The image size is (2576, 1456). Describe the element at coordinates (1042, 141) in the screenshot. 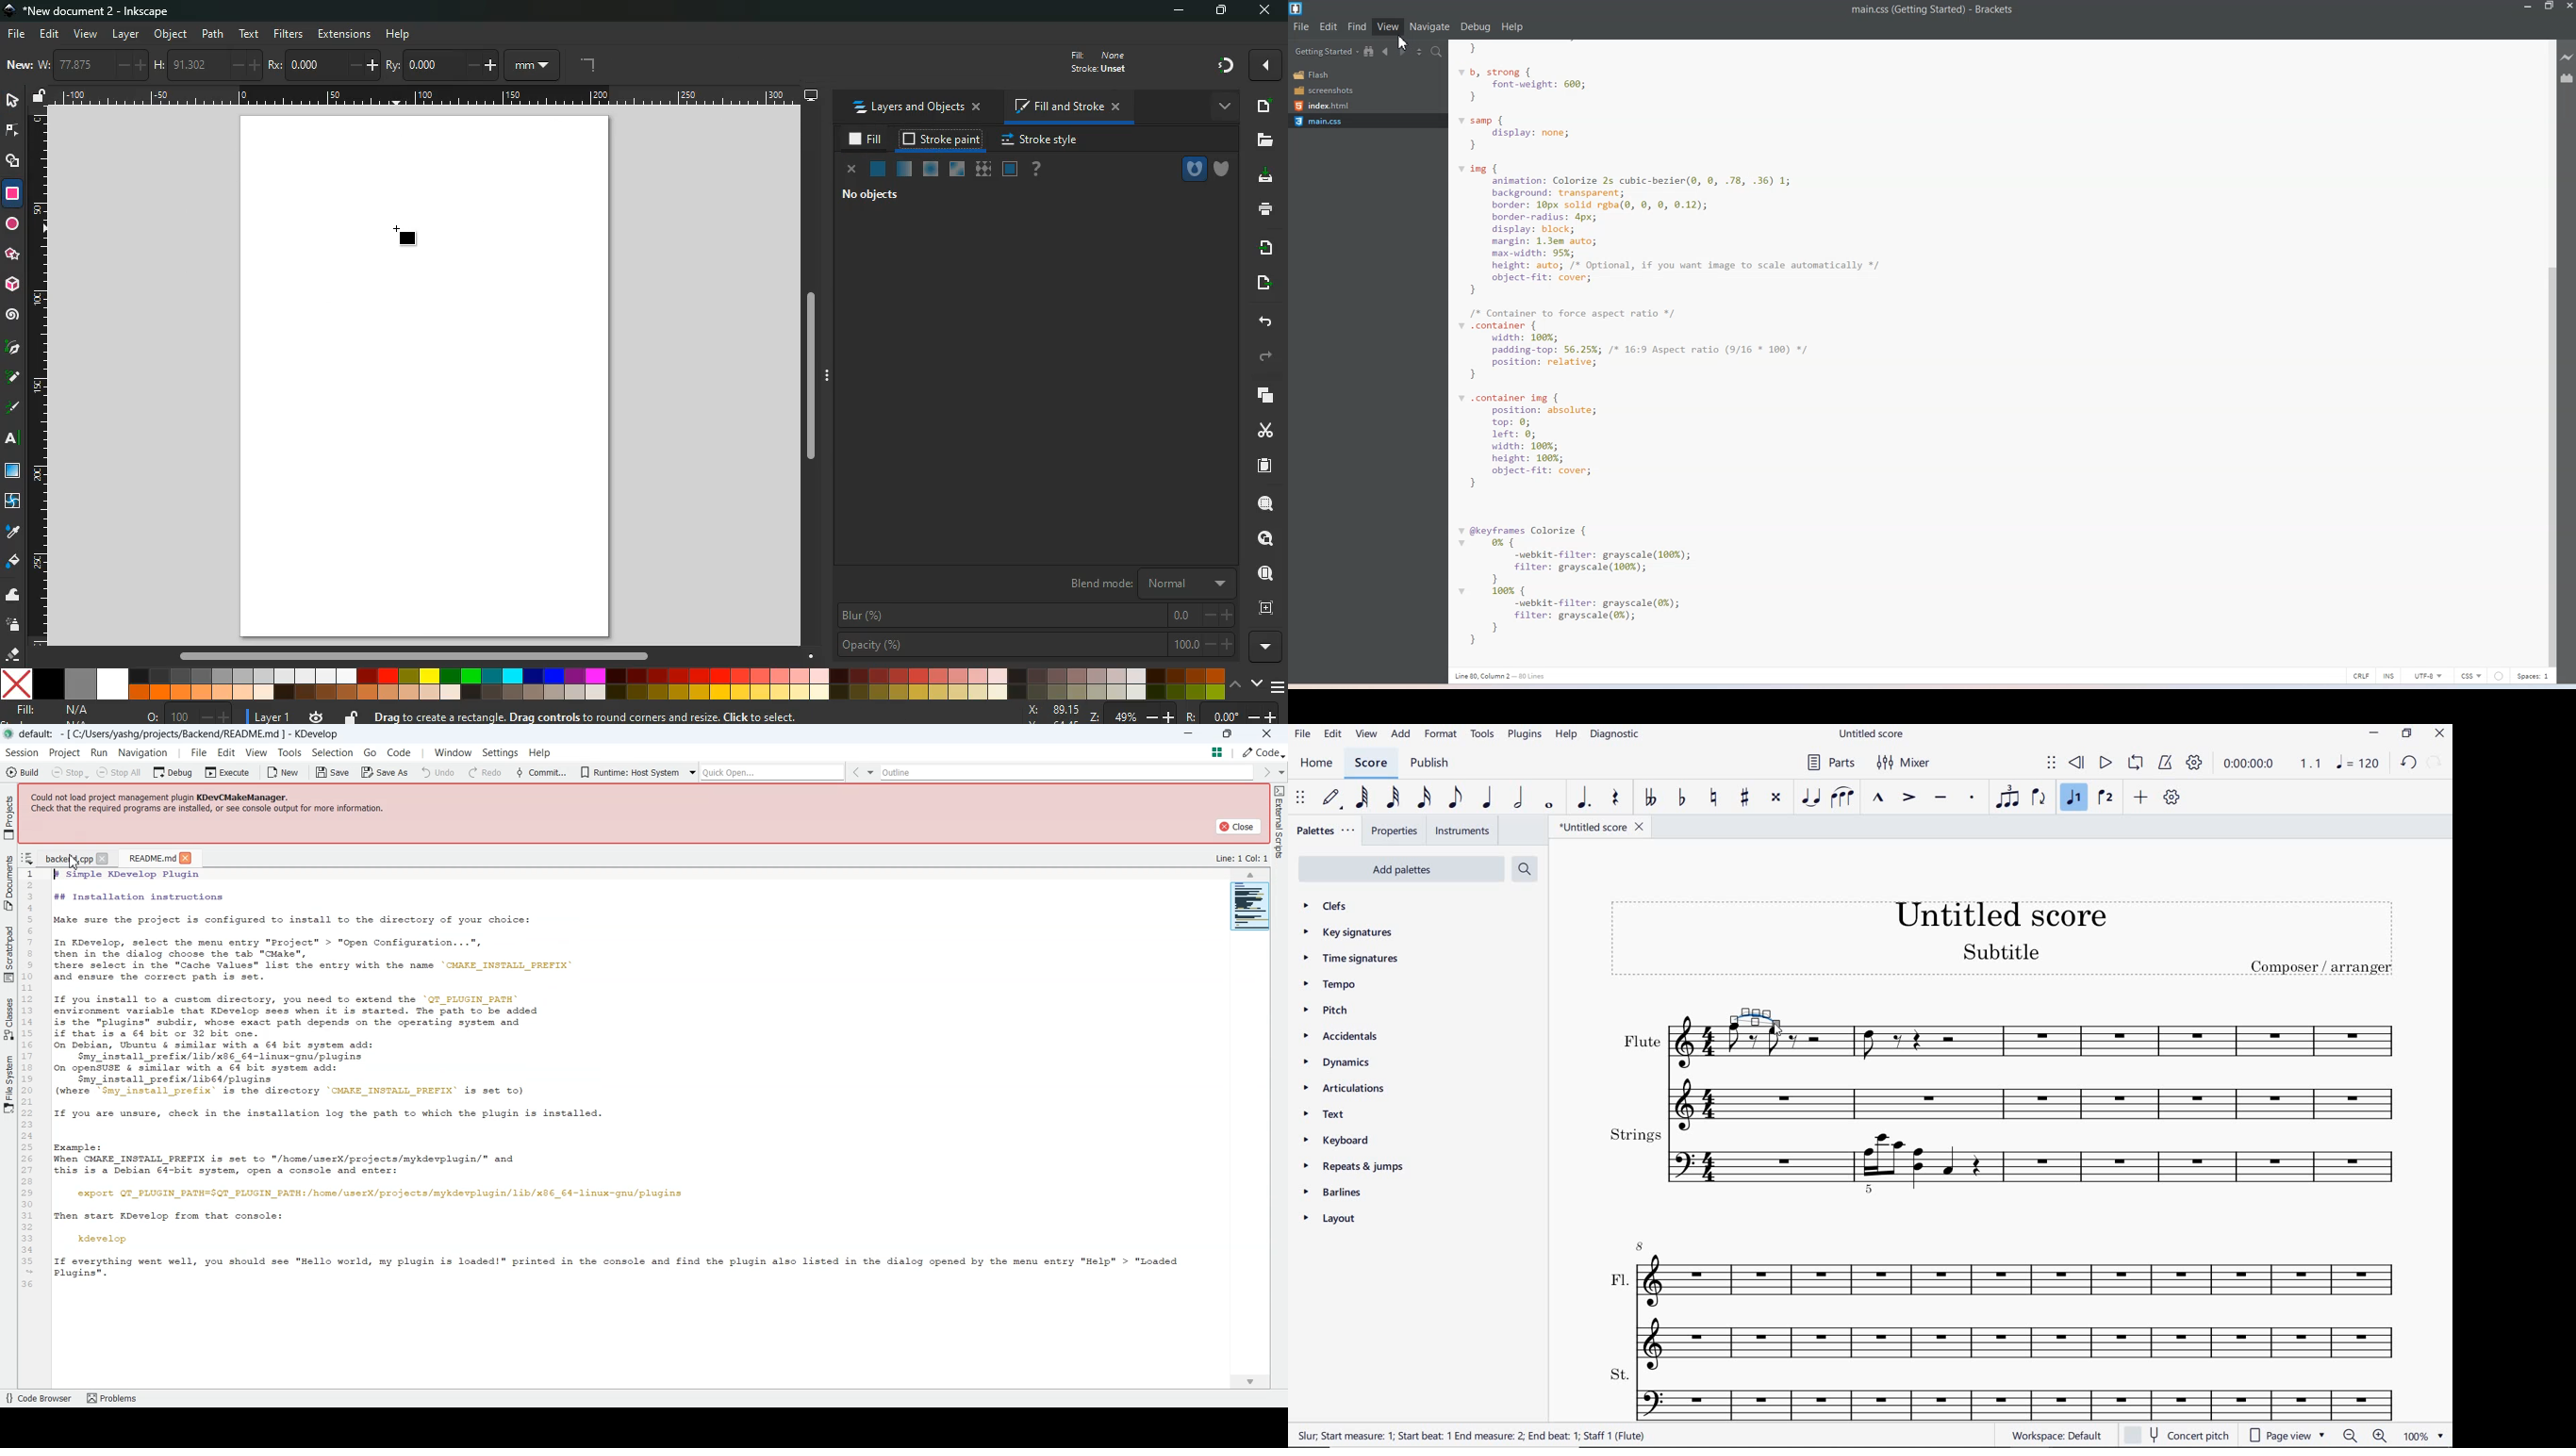

I see `stroke style` at that location.